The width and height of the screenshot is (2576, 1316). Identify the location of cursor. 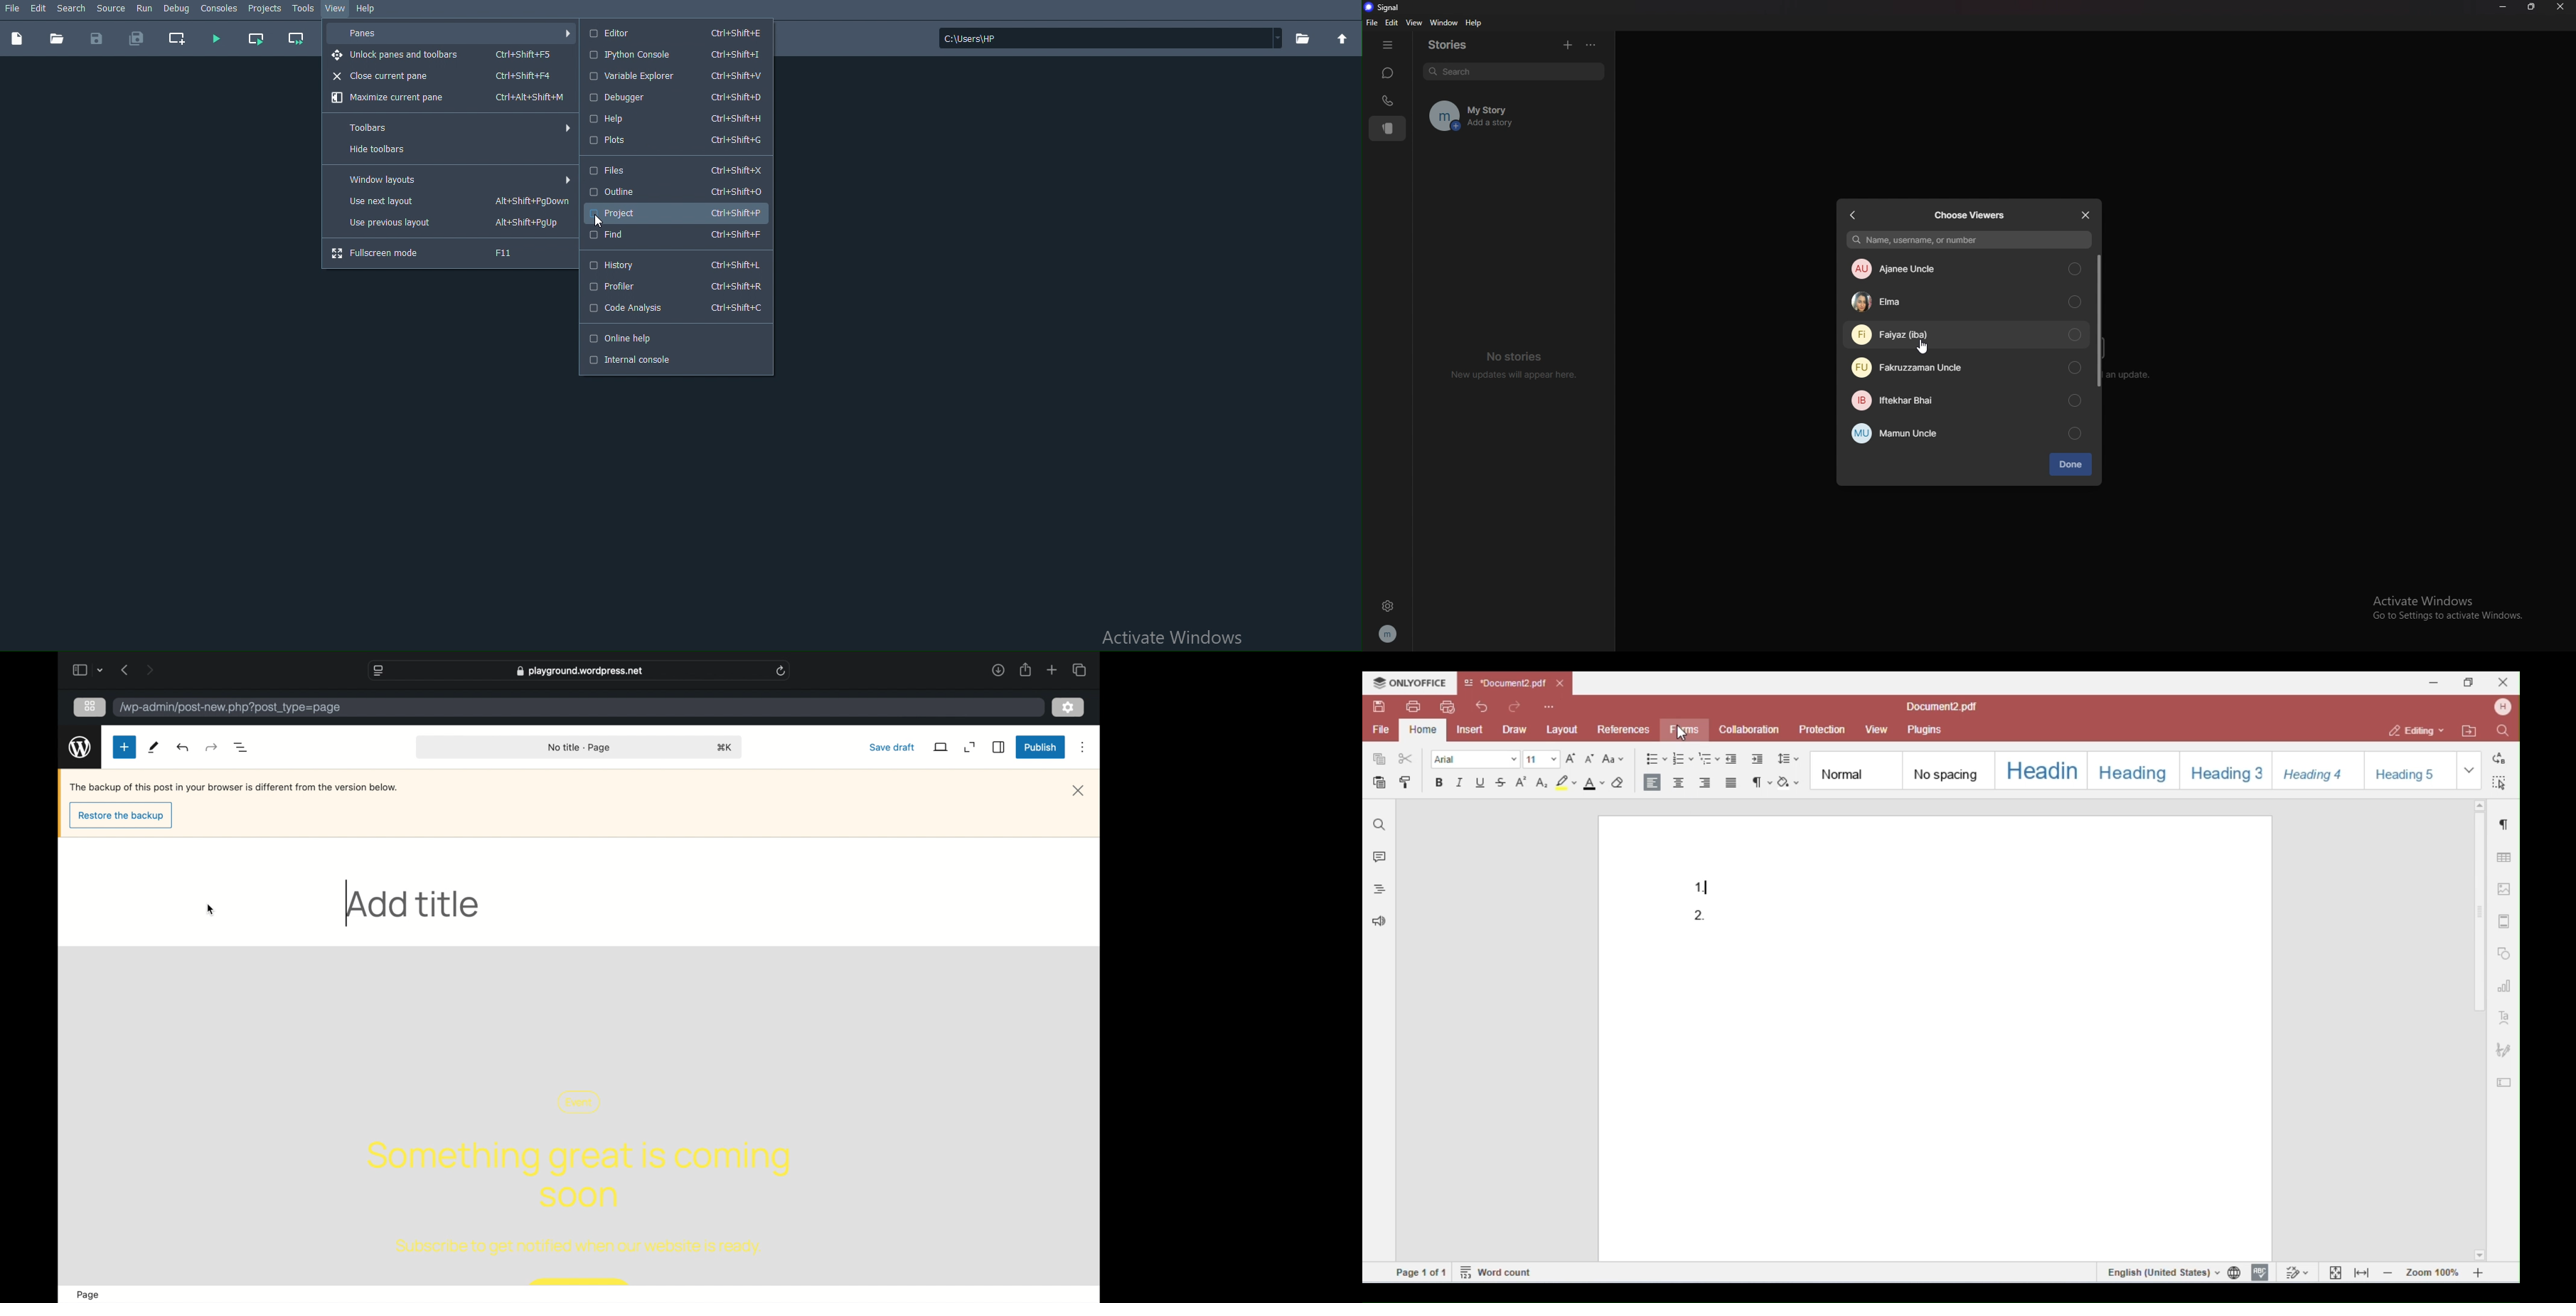
(1922, 347).